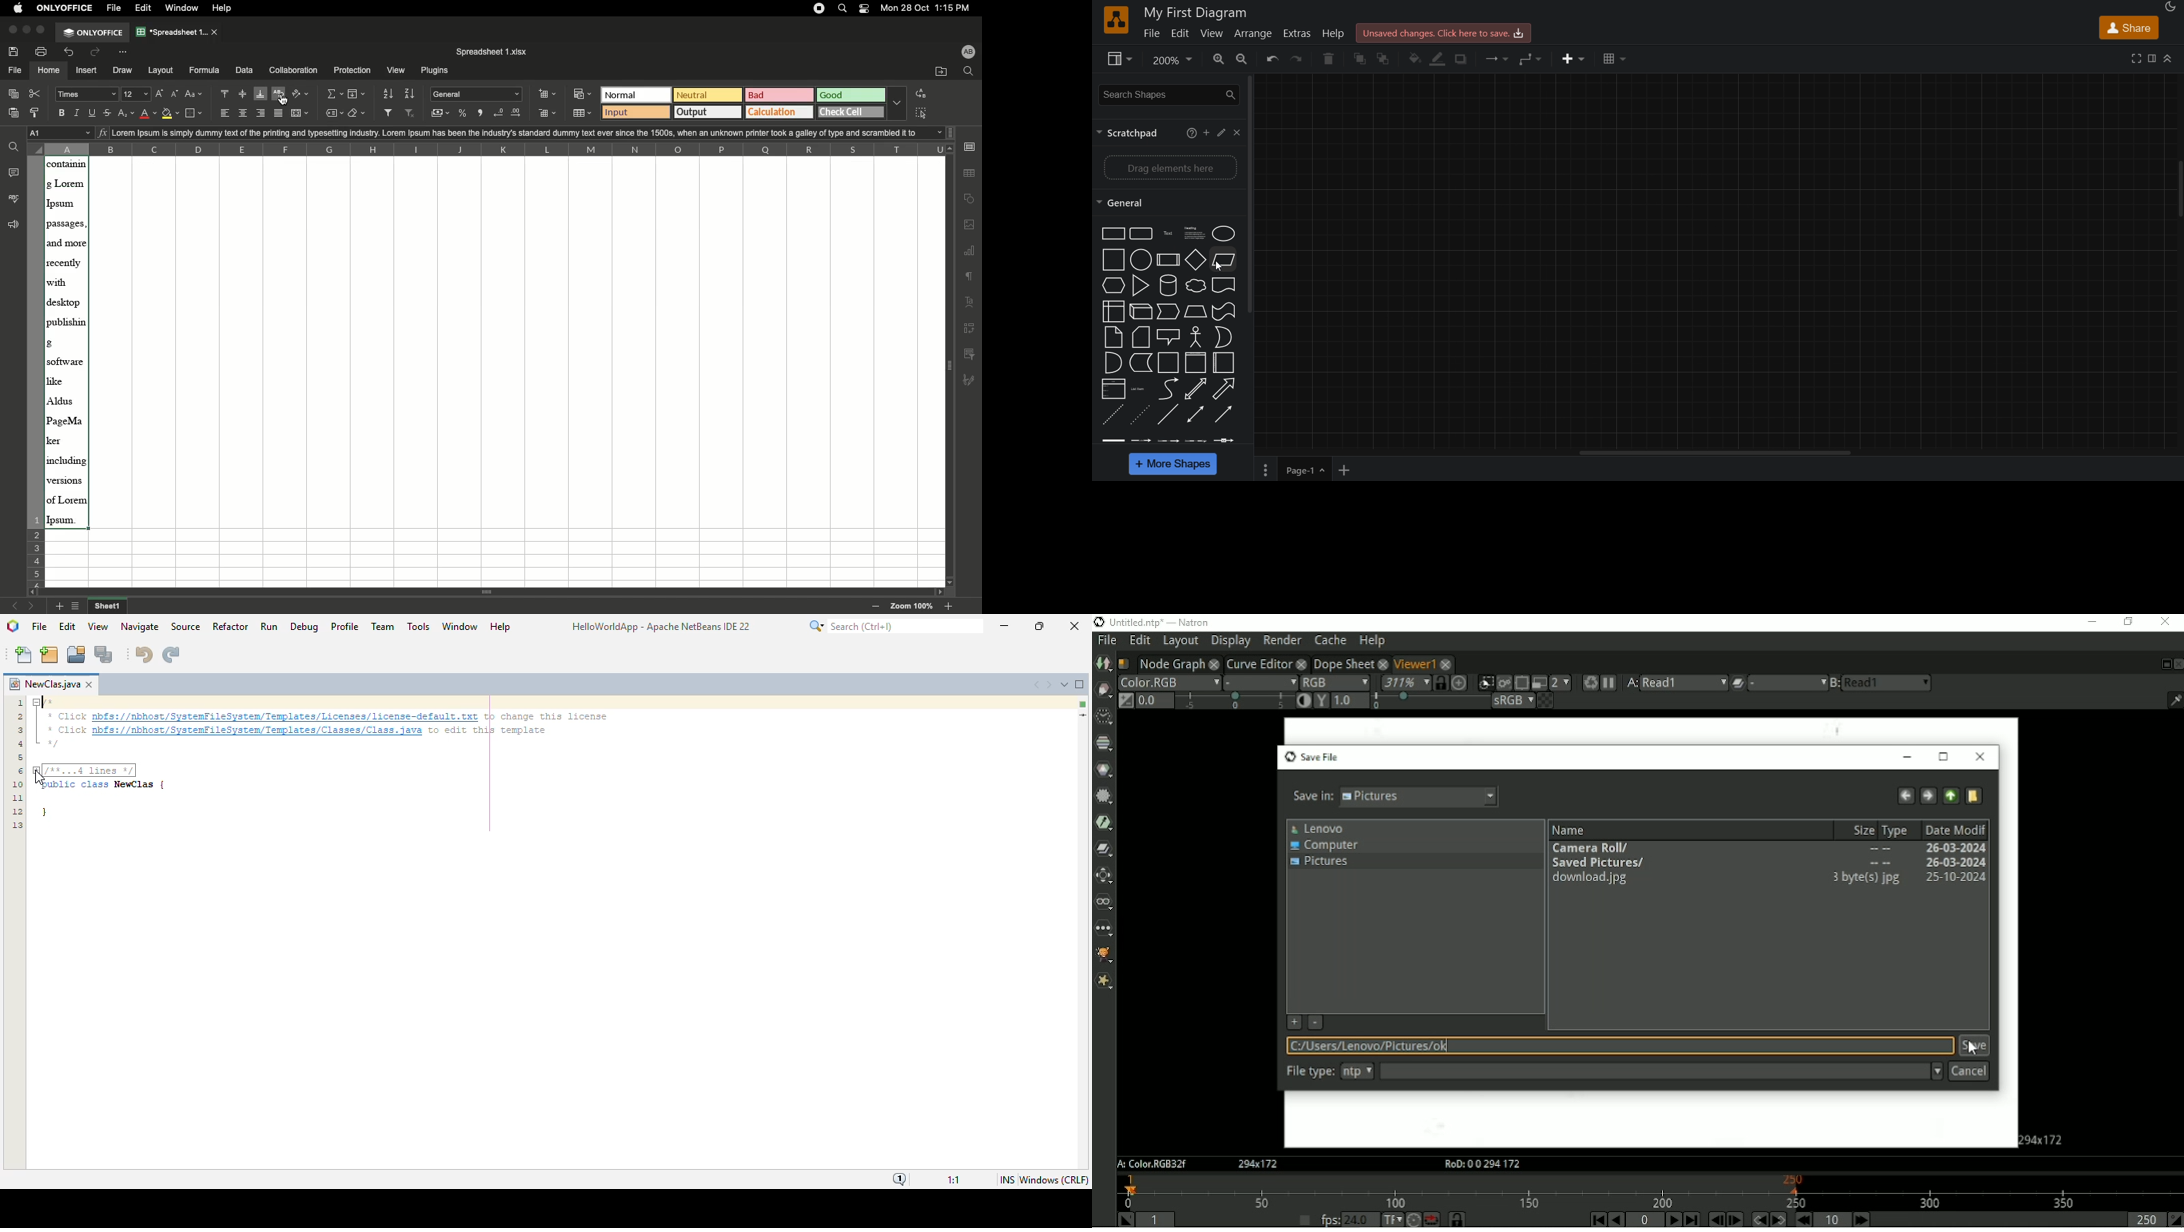  What do you see at coordinates (411, 93) in the screenshot?
I see `Sort descending ` at bounding box center [411, 93].